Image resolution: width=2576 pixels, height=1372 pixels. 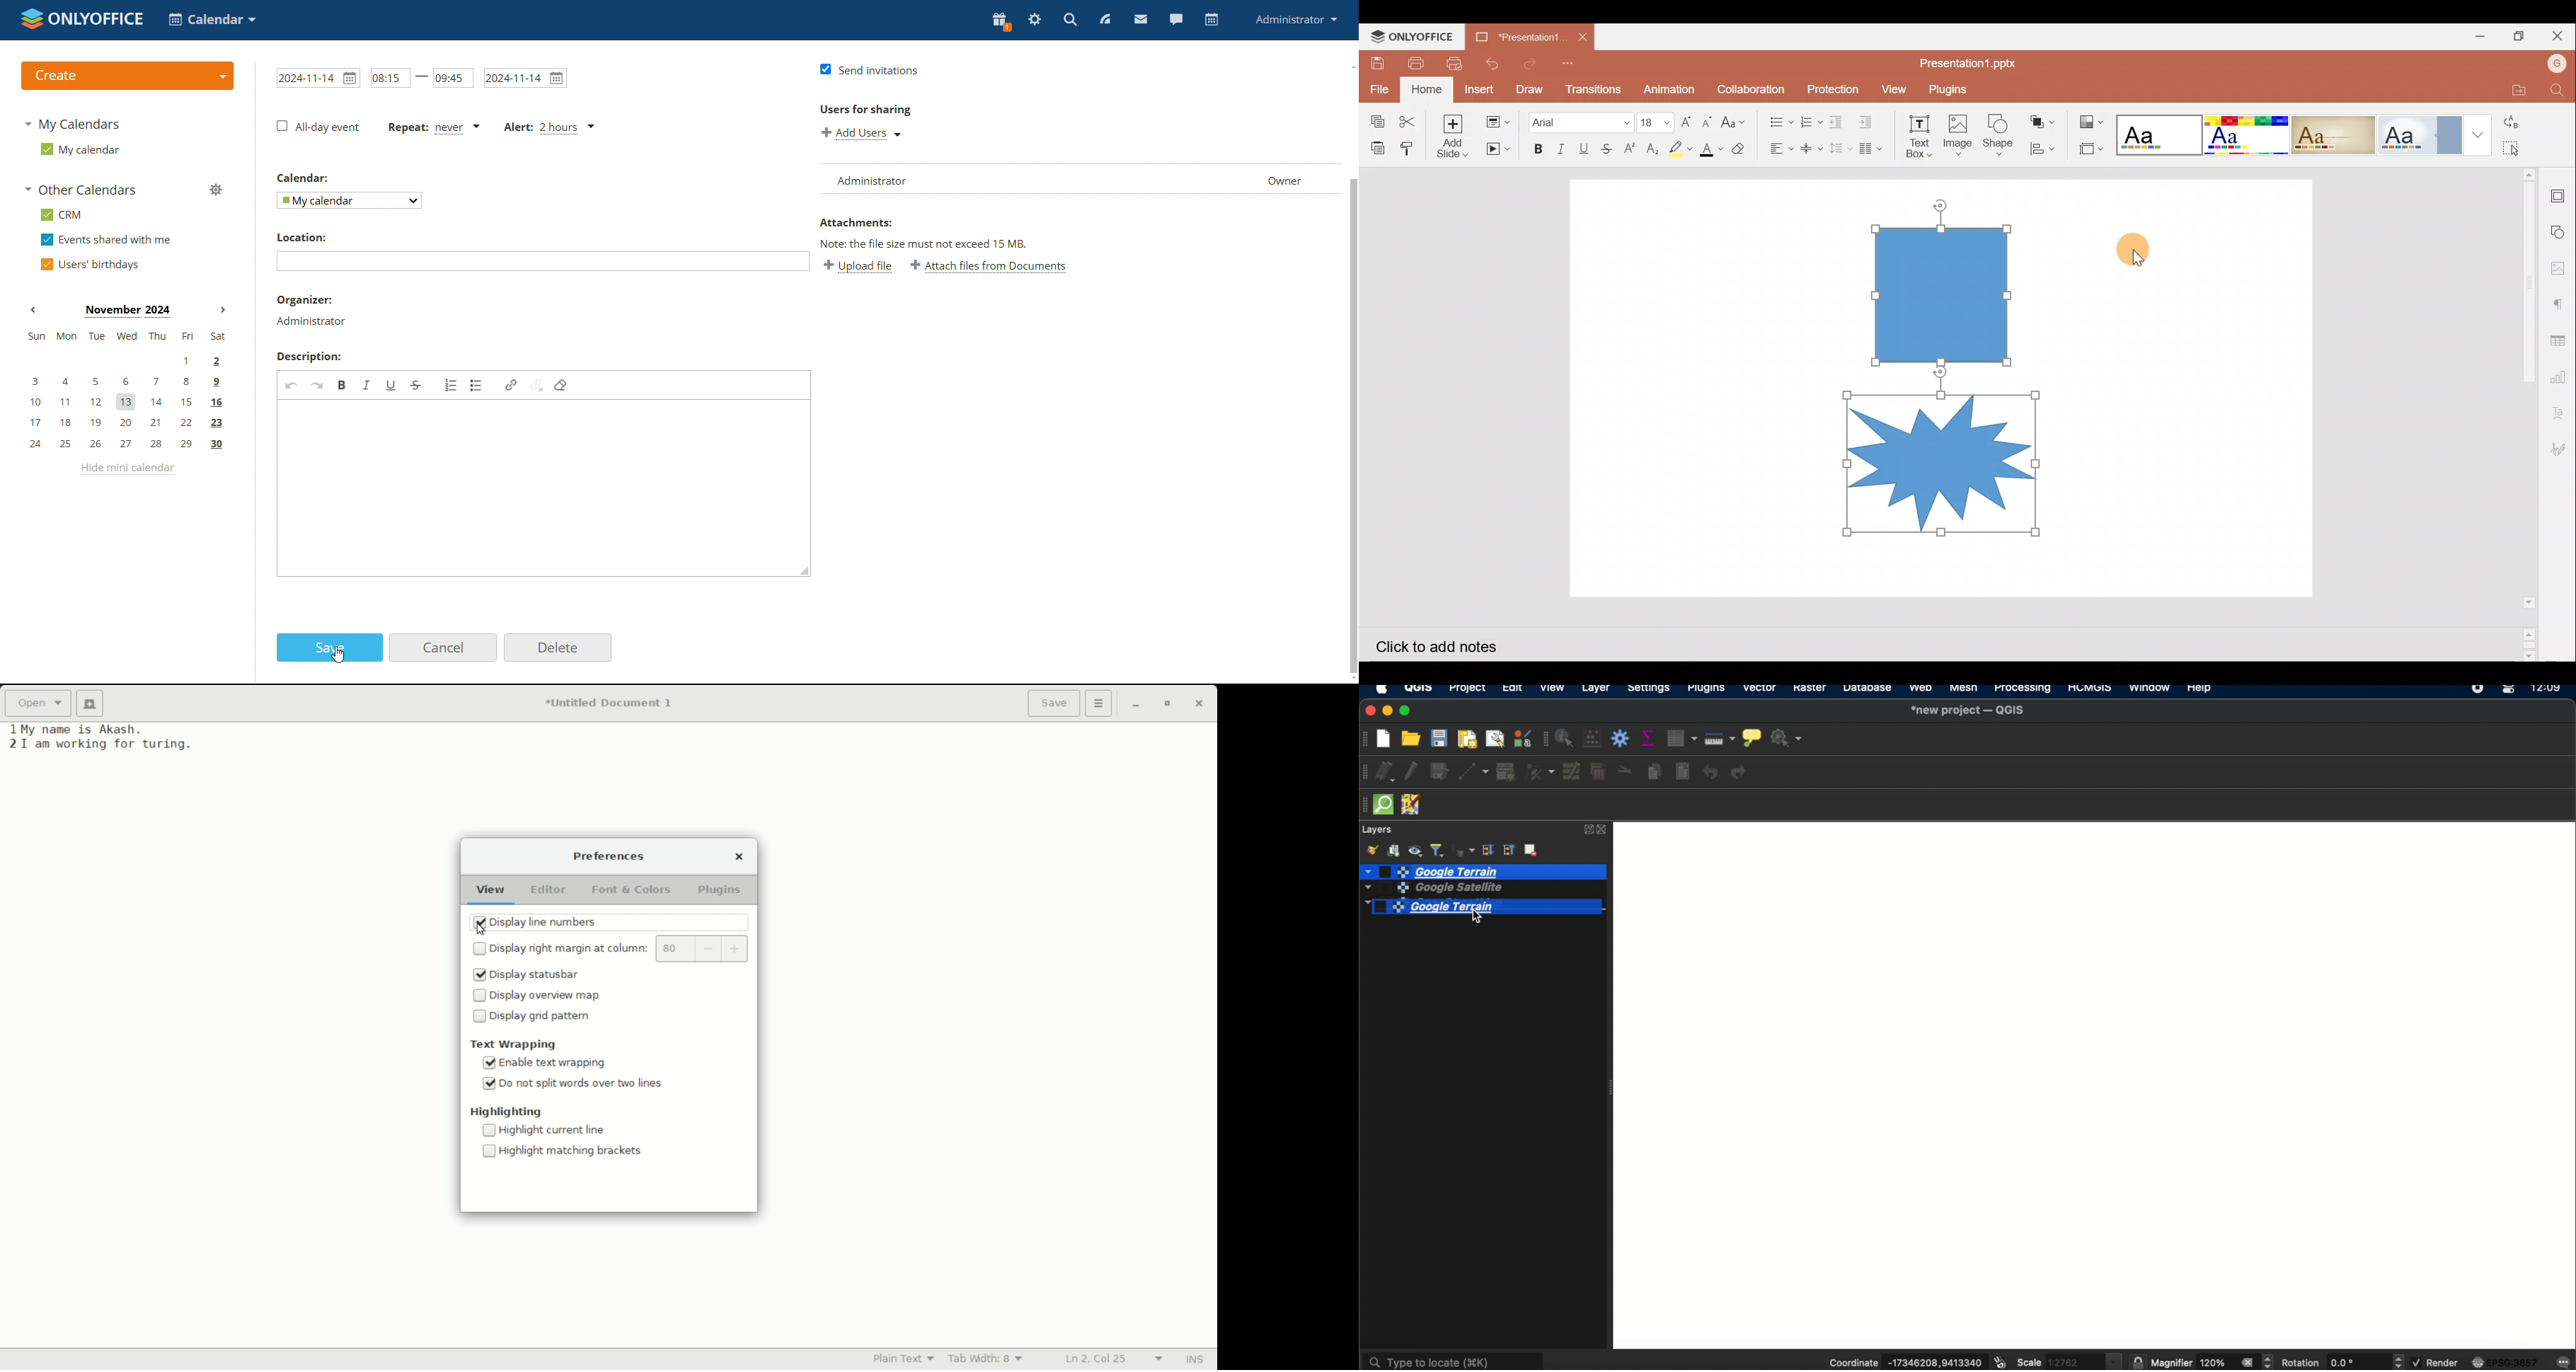 What do you see at coordinates (1957, 130) in the screenshot?
I see `Insert image` at bounding box center [1957, 130].